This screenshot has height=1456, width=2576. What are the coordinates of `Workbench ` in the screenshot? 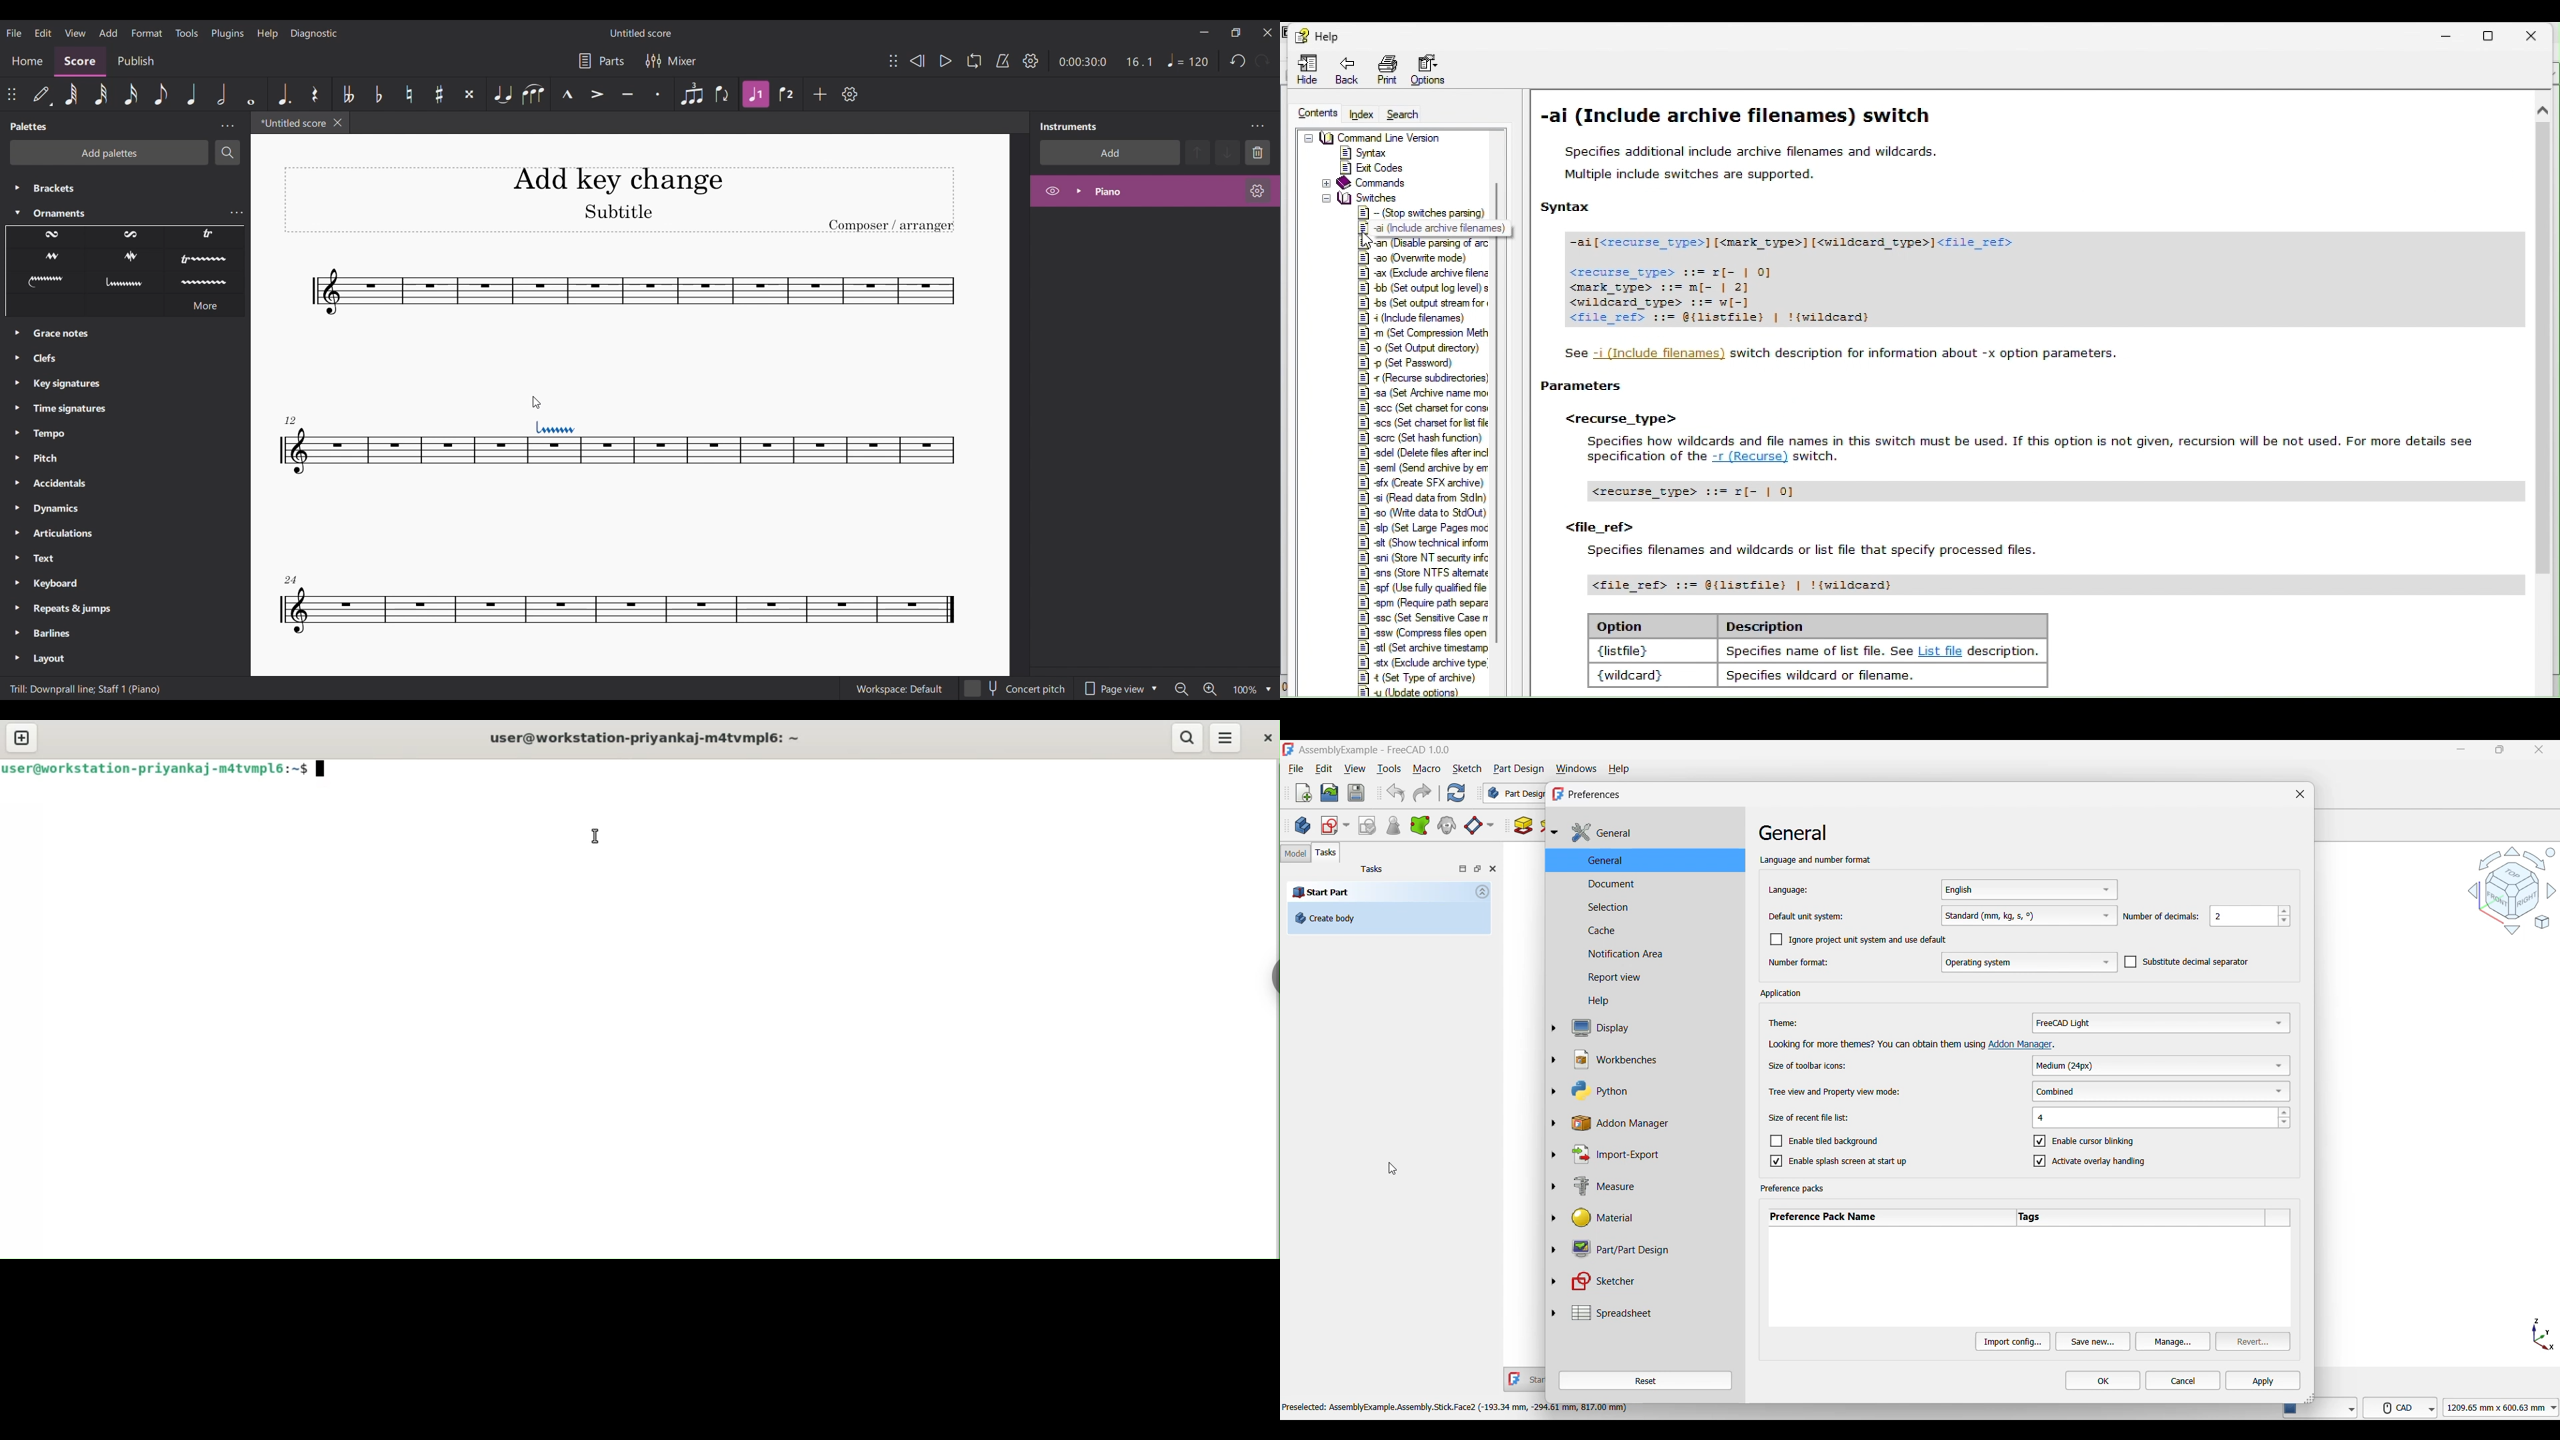 It's located at (1651, 1060).